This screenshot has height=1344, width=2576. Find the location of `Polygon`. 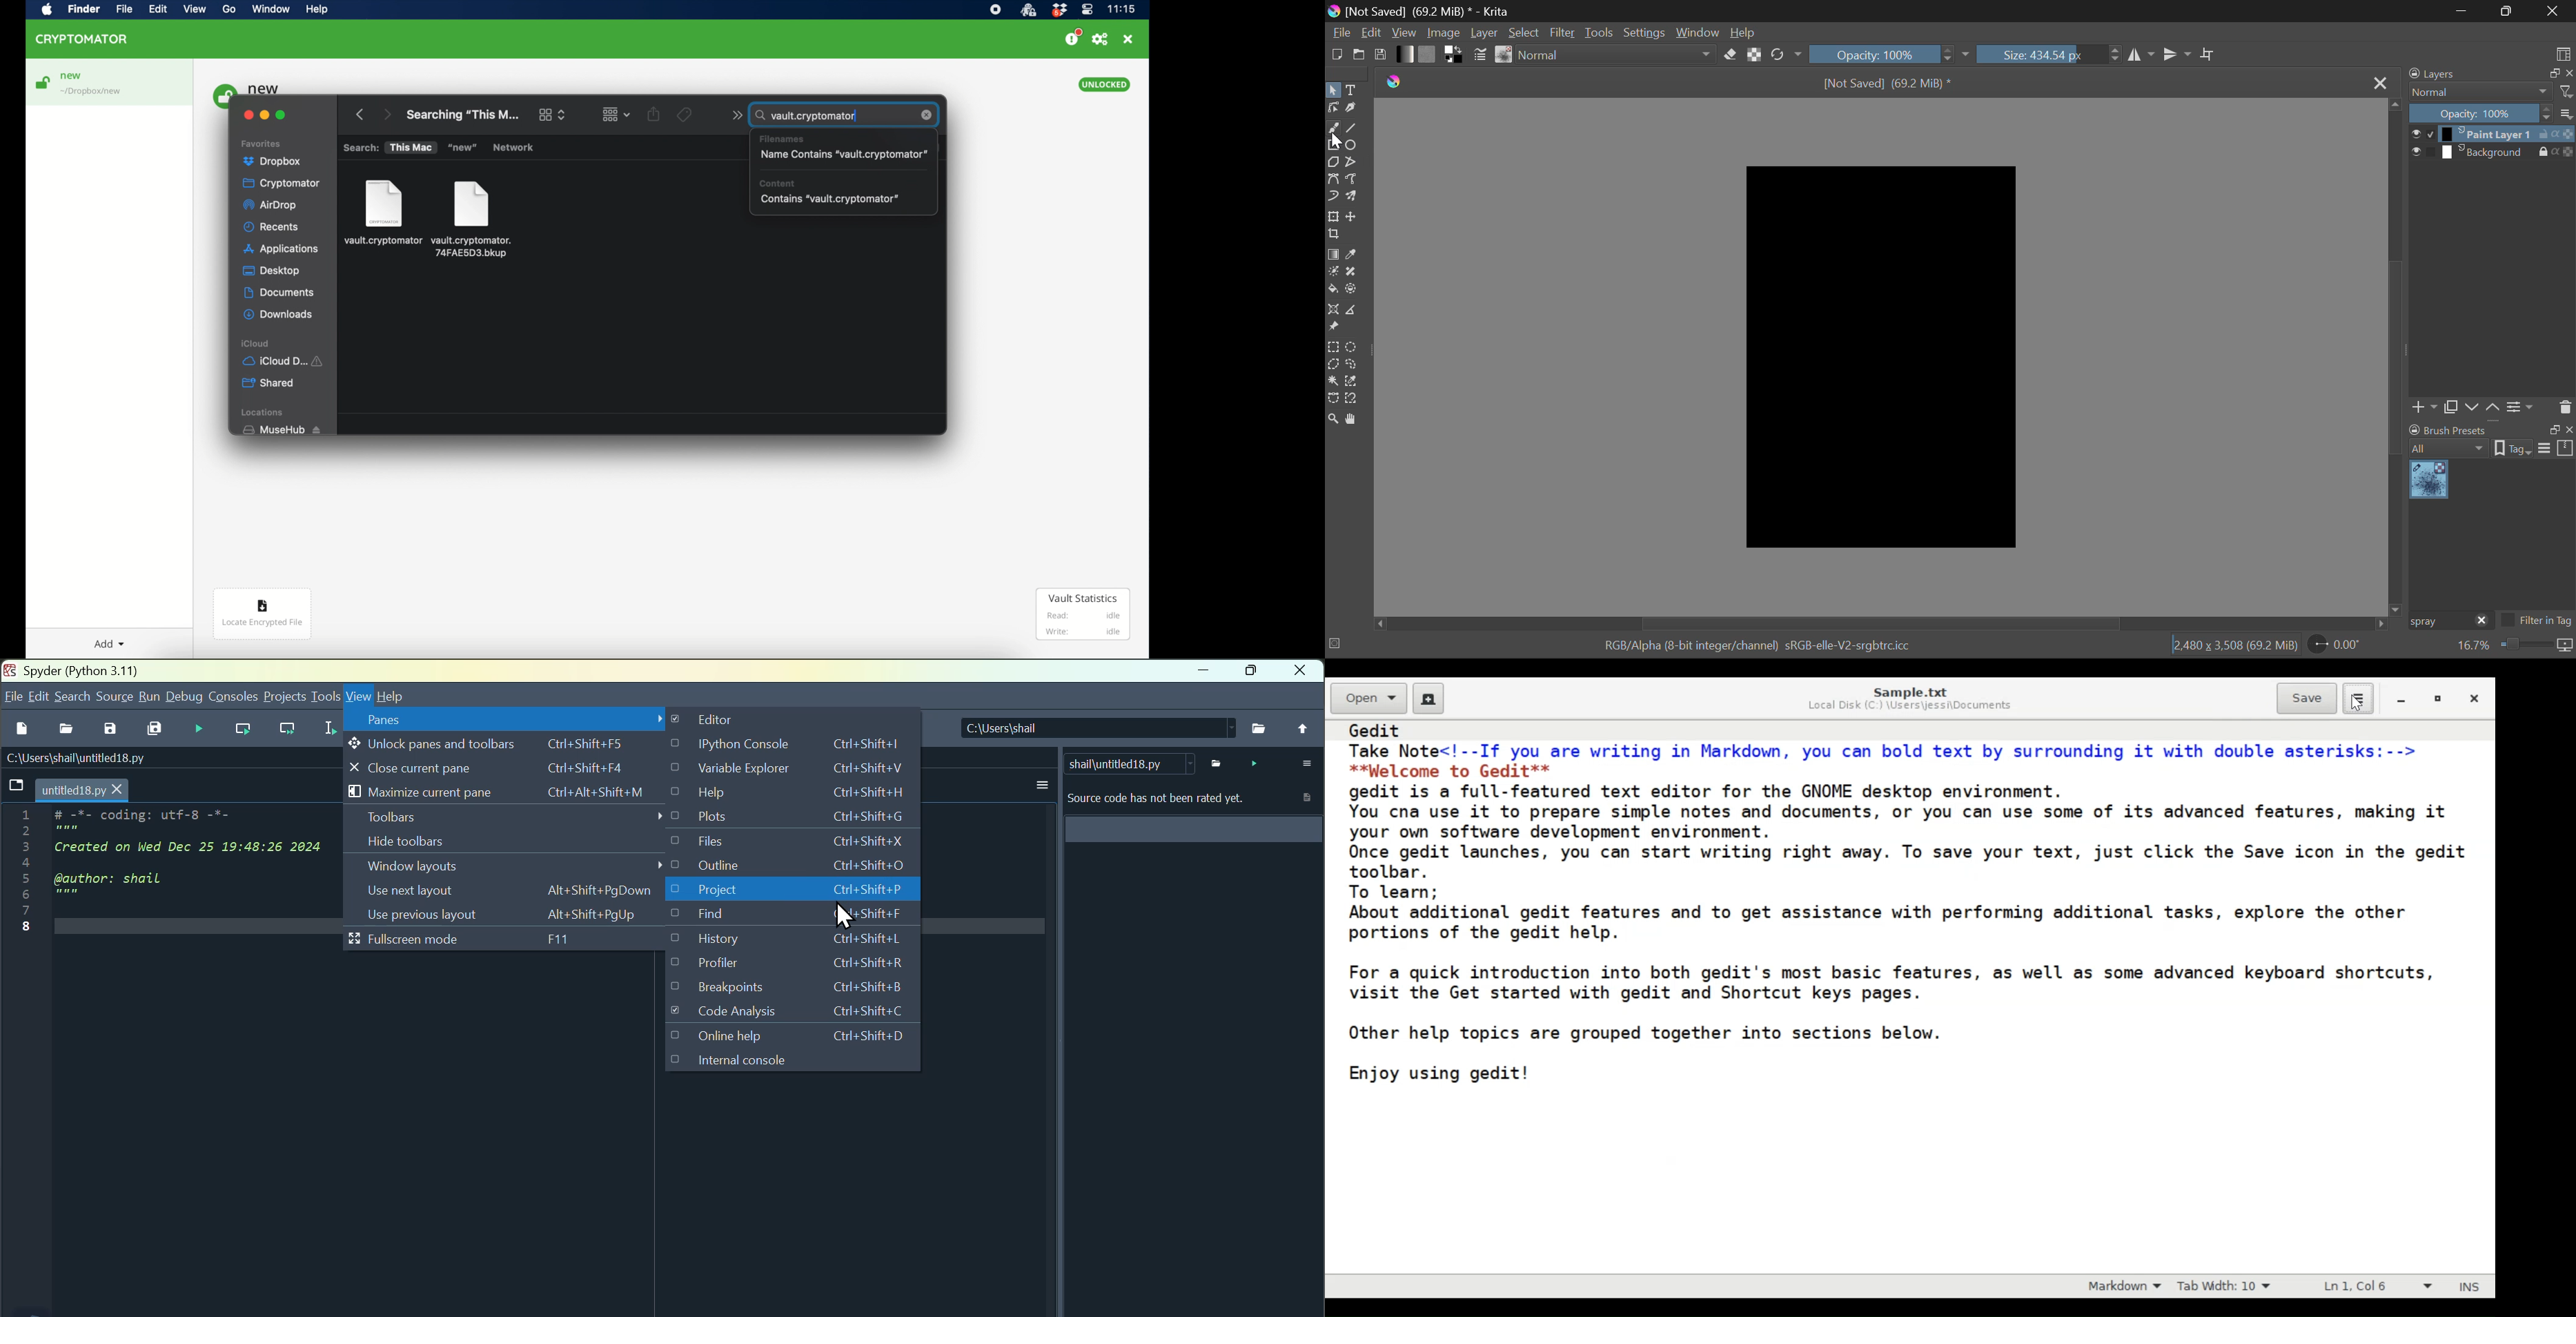

Polygon is located at coordinates (1334, 163).